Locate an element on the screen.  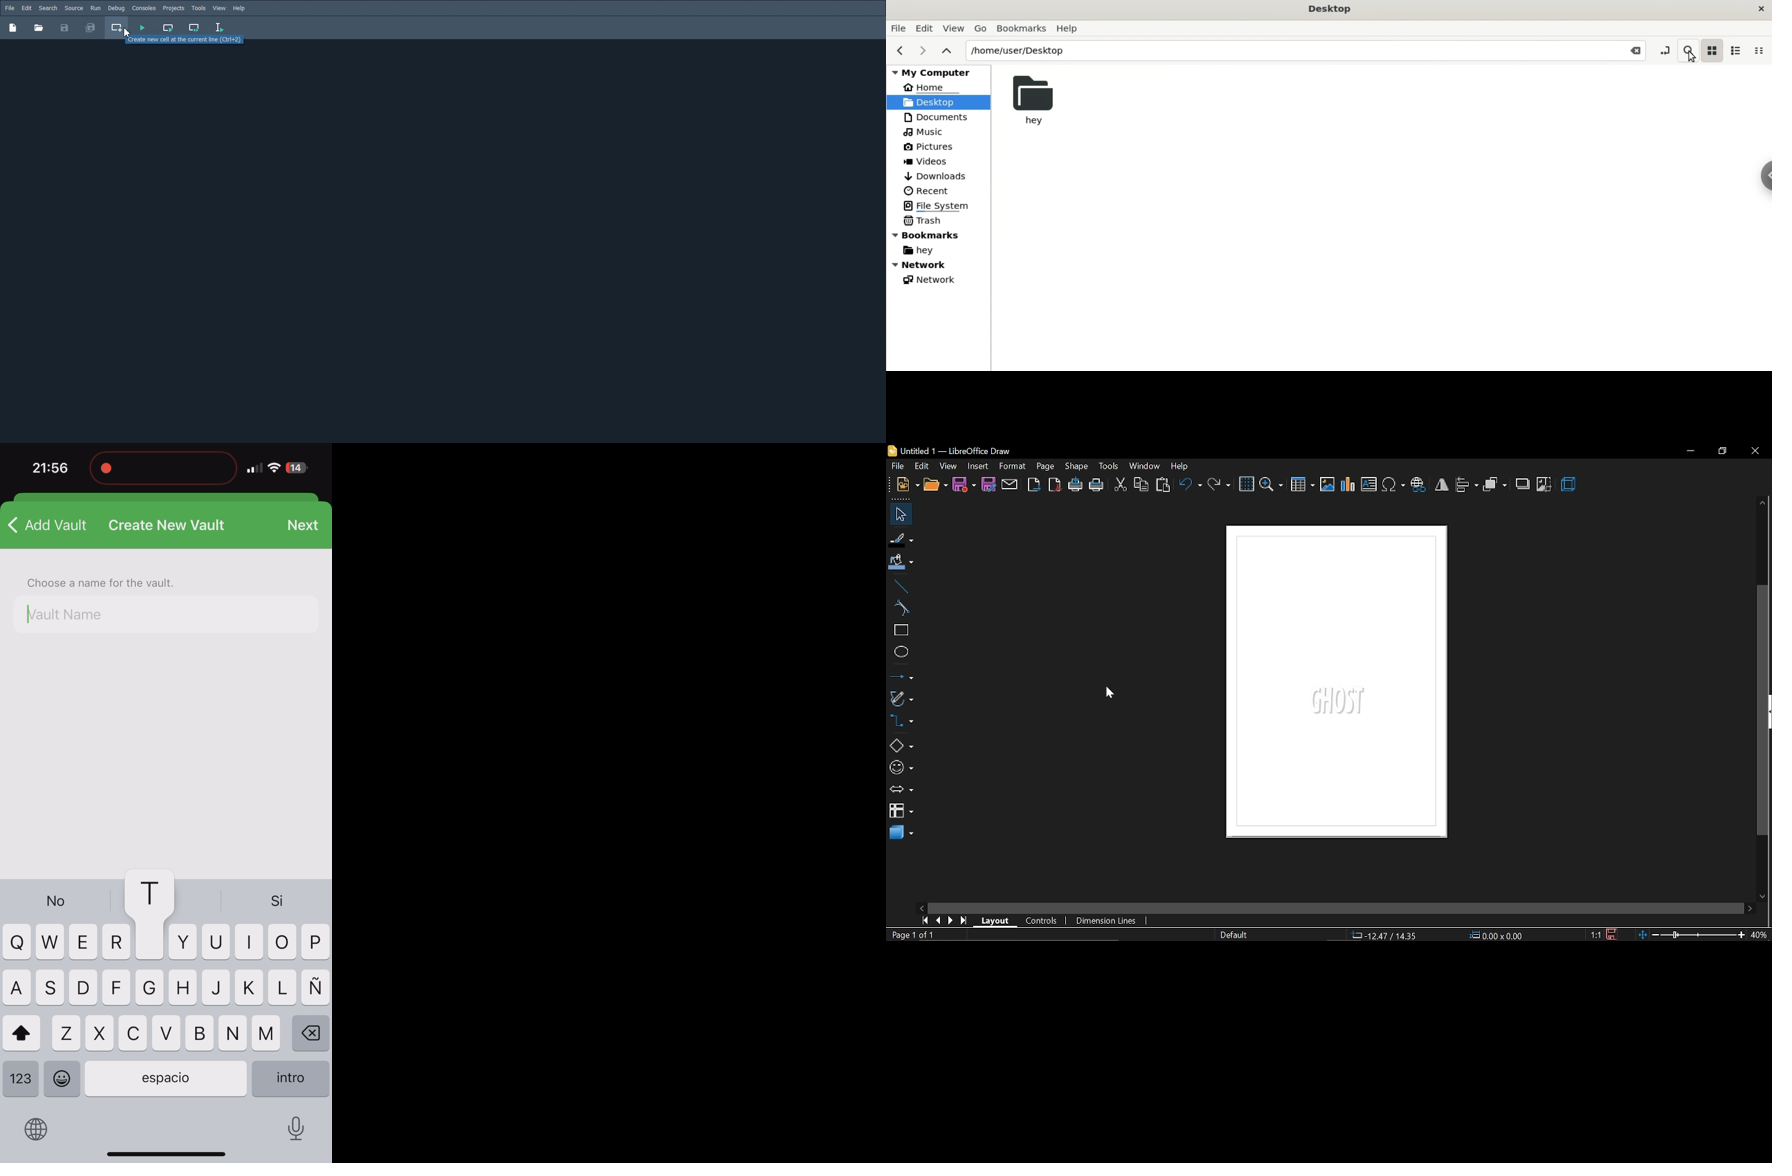
insert image is located at coordinates (1328, 485).